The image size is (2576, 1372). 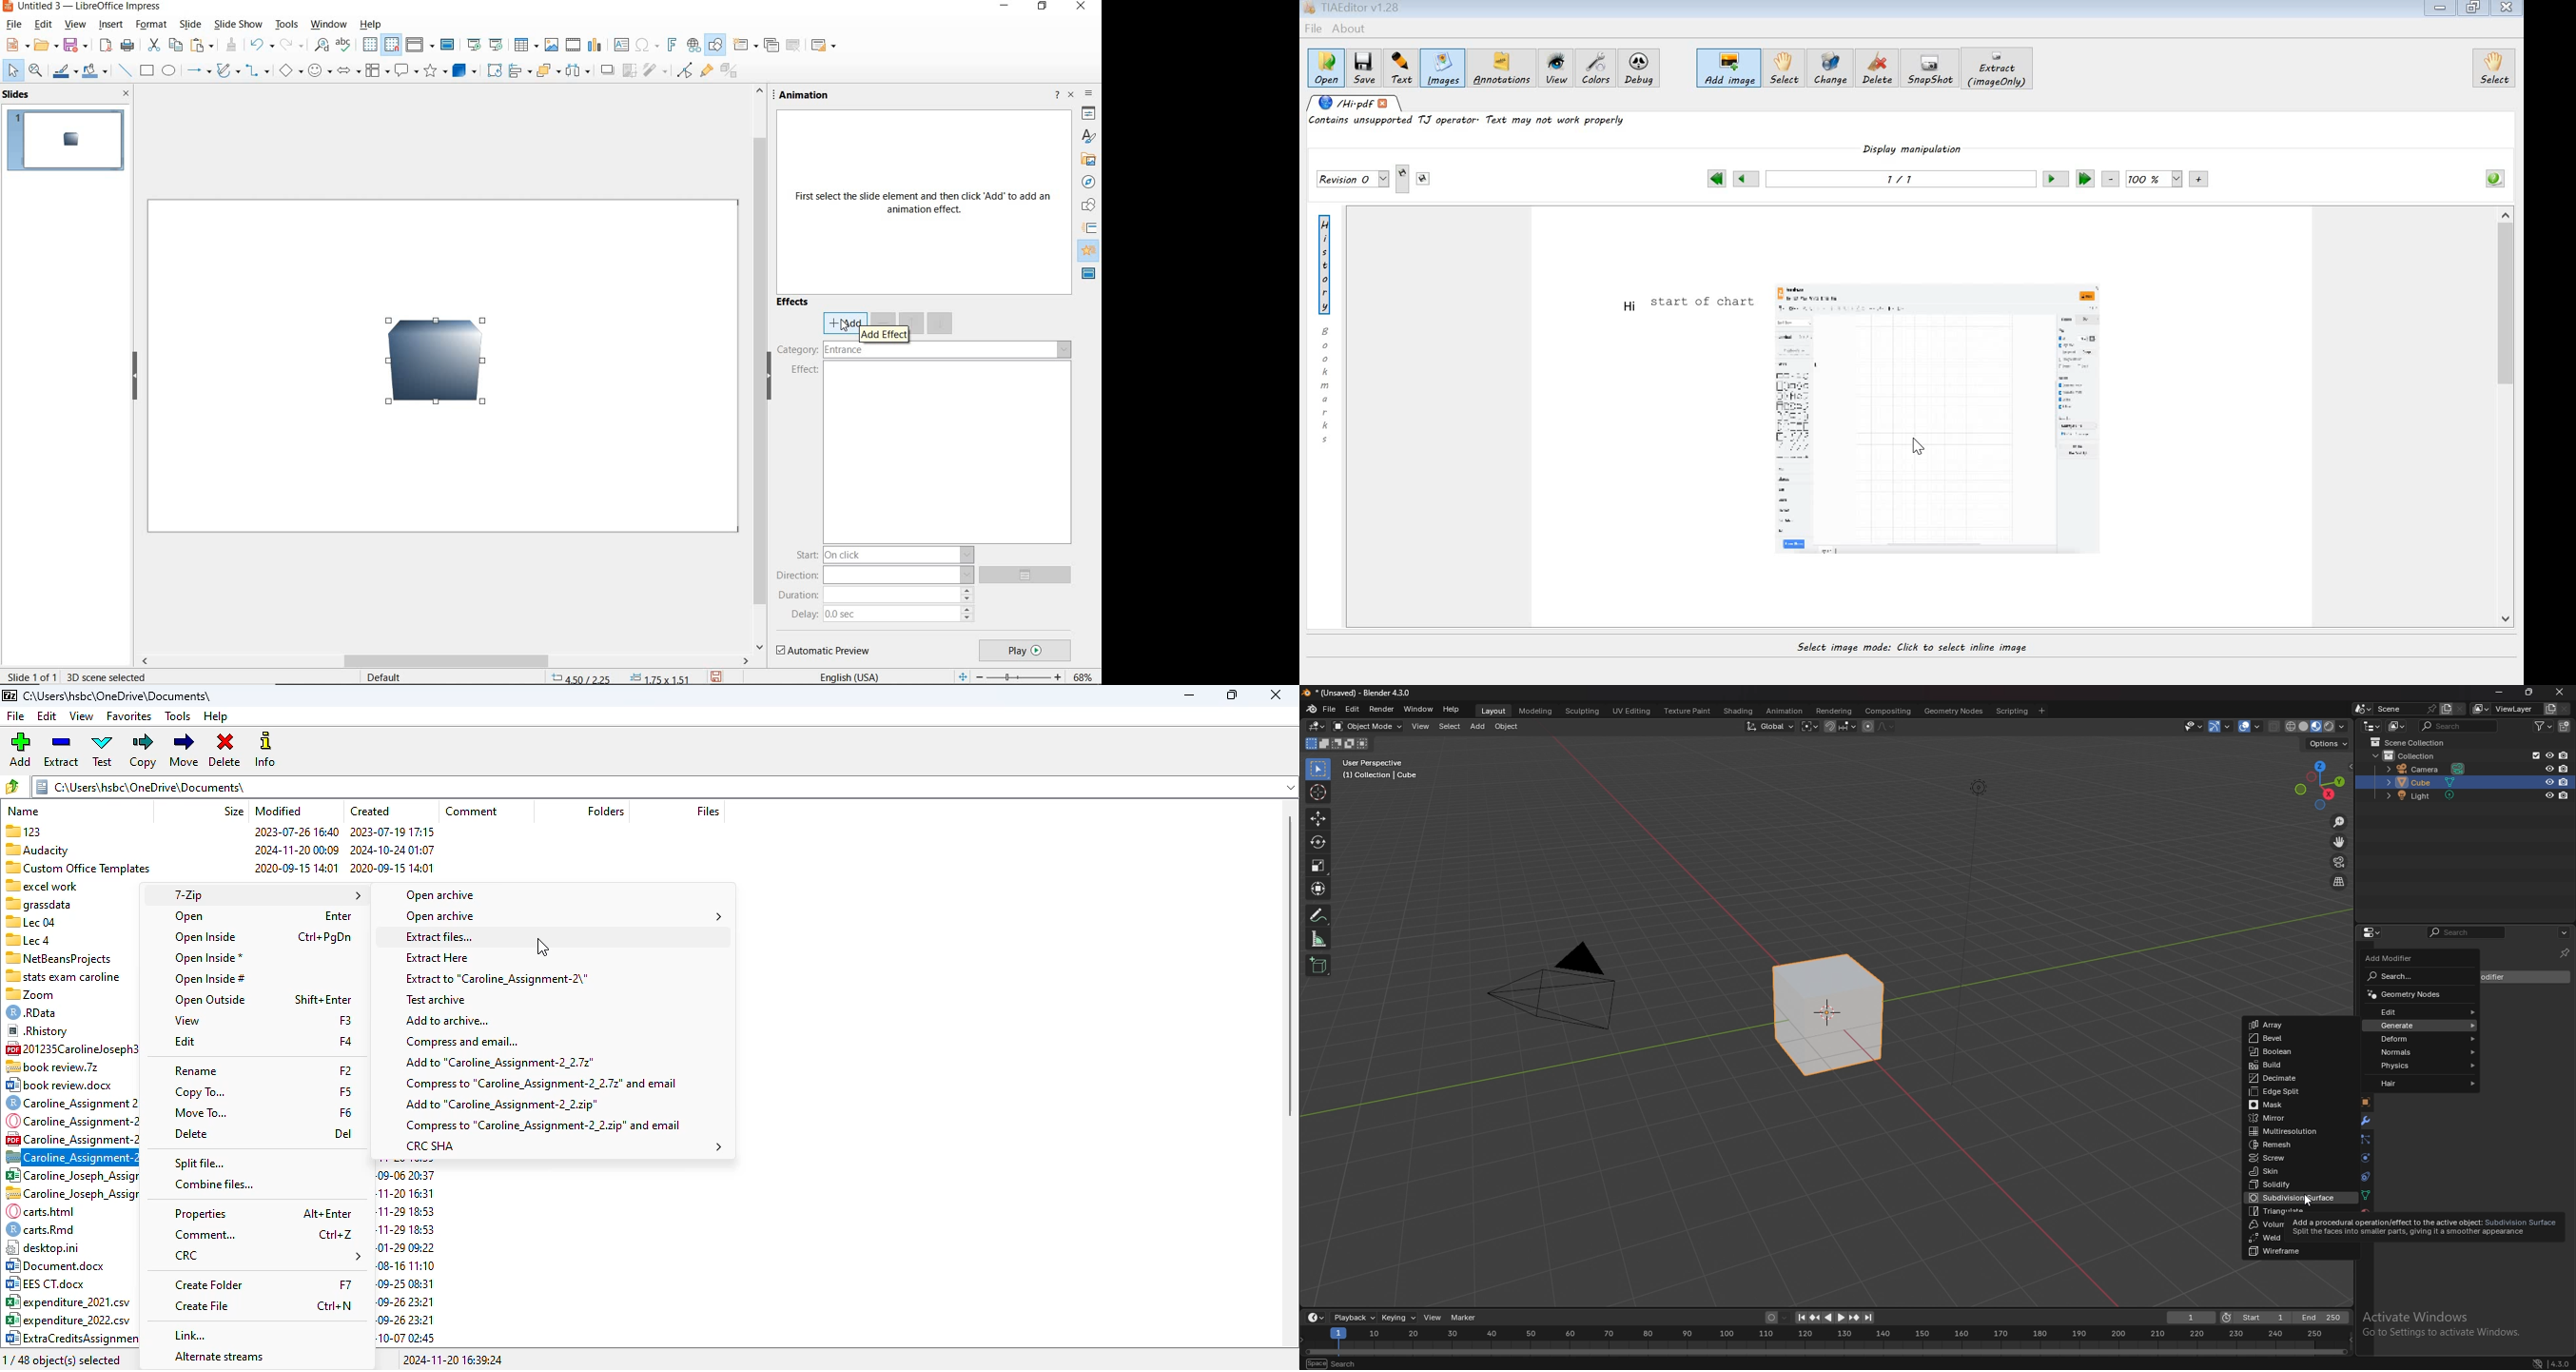 What do you see at coordinates (393, 45) in the screenshot?
I see `snap to grid` at bounding box center [393, 45].